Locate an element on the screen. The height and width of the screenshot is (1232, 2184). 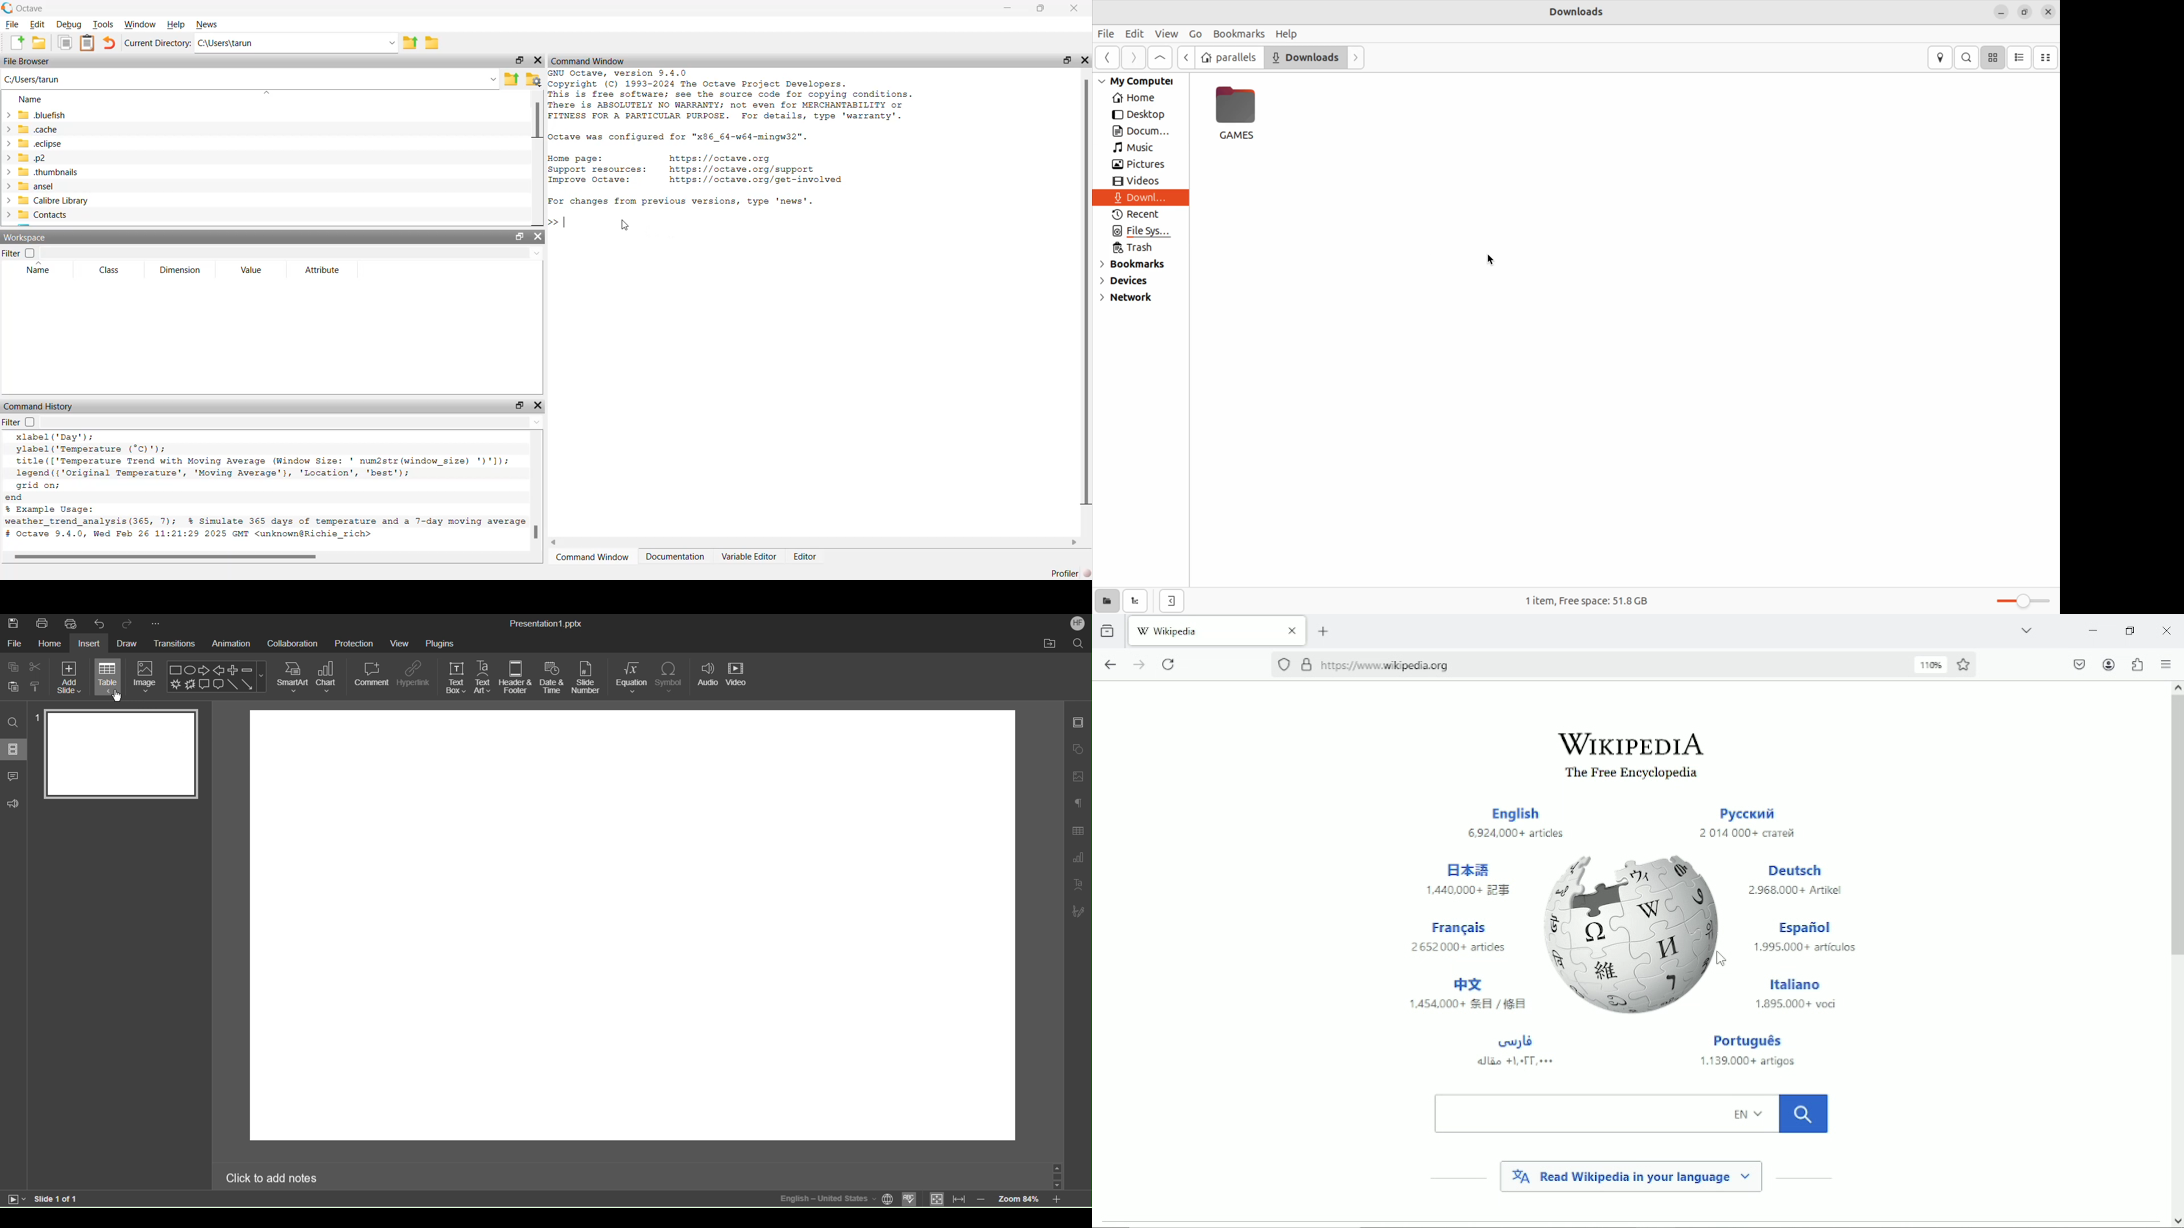
Table is located at coordinates (108, 677).